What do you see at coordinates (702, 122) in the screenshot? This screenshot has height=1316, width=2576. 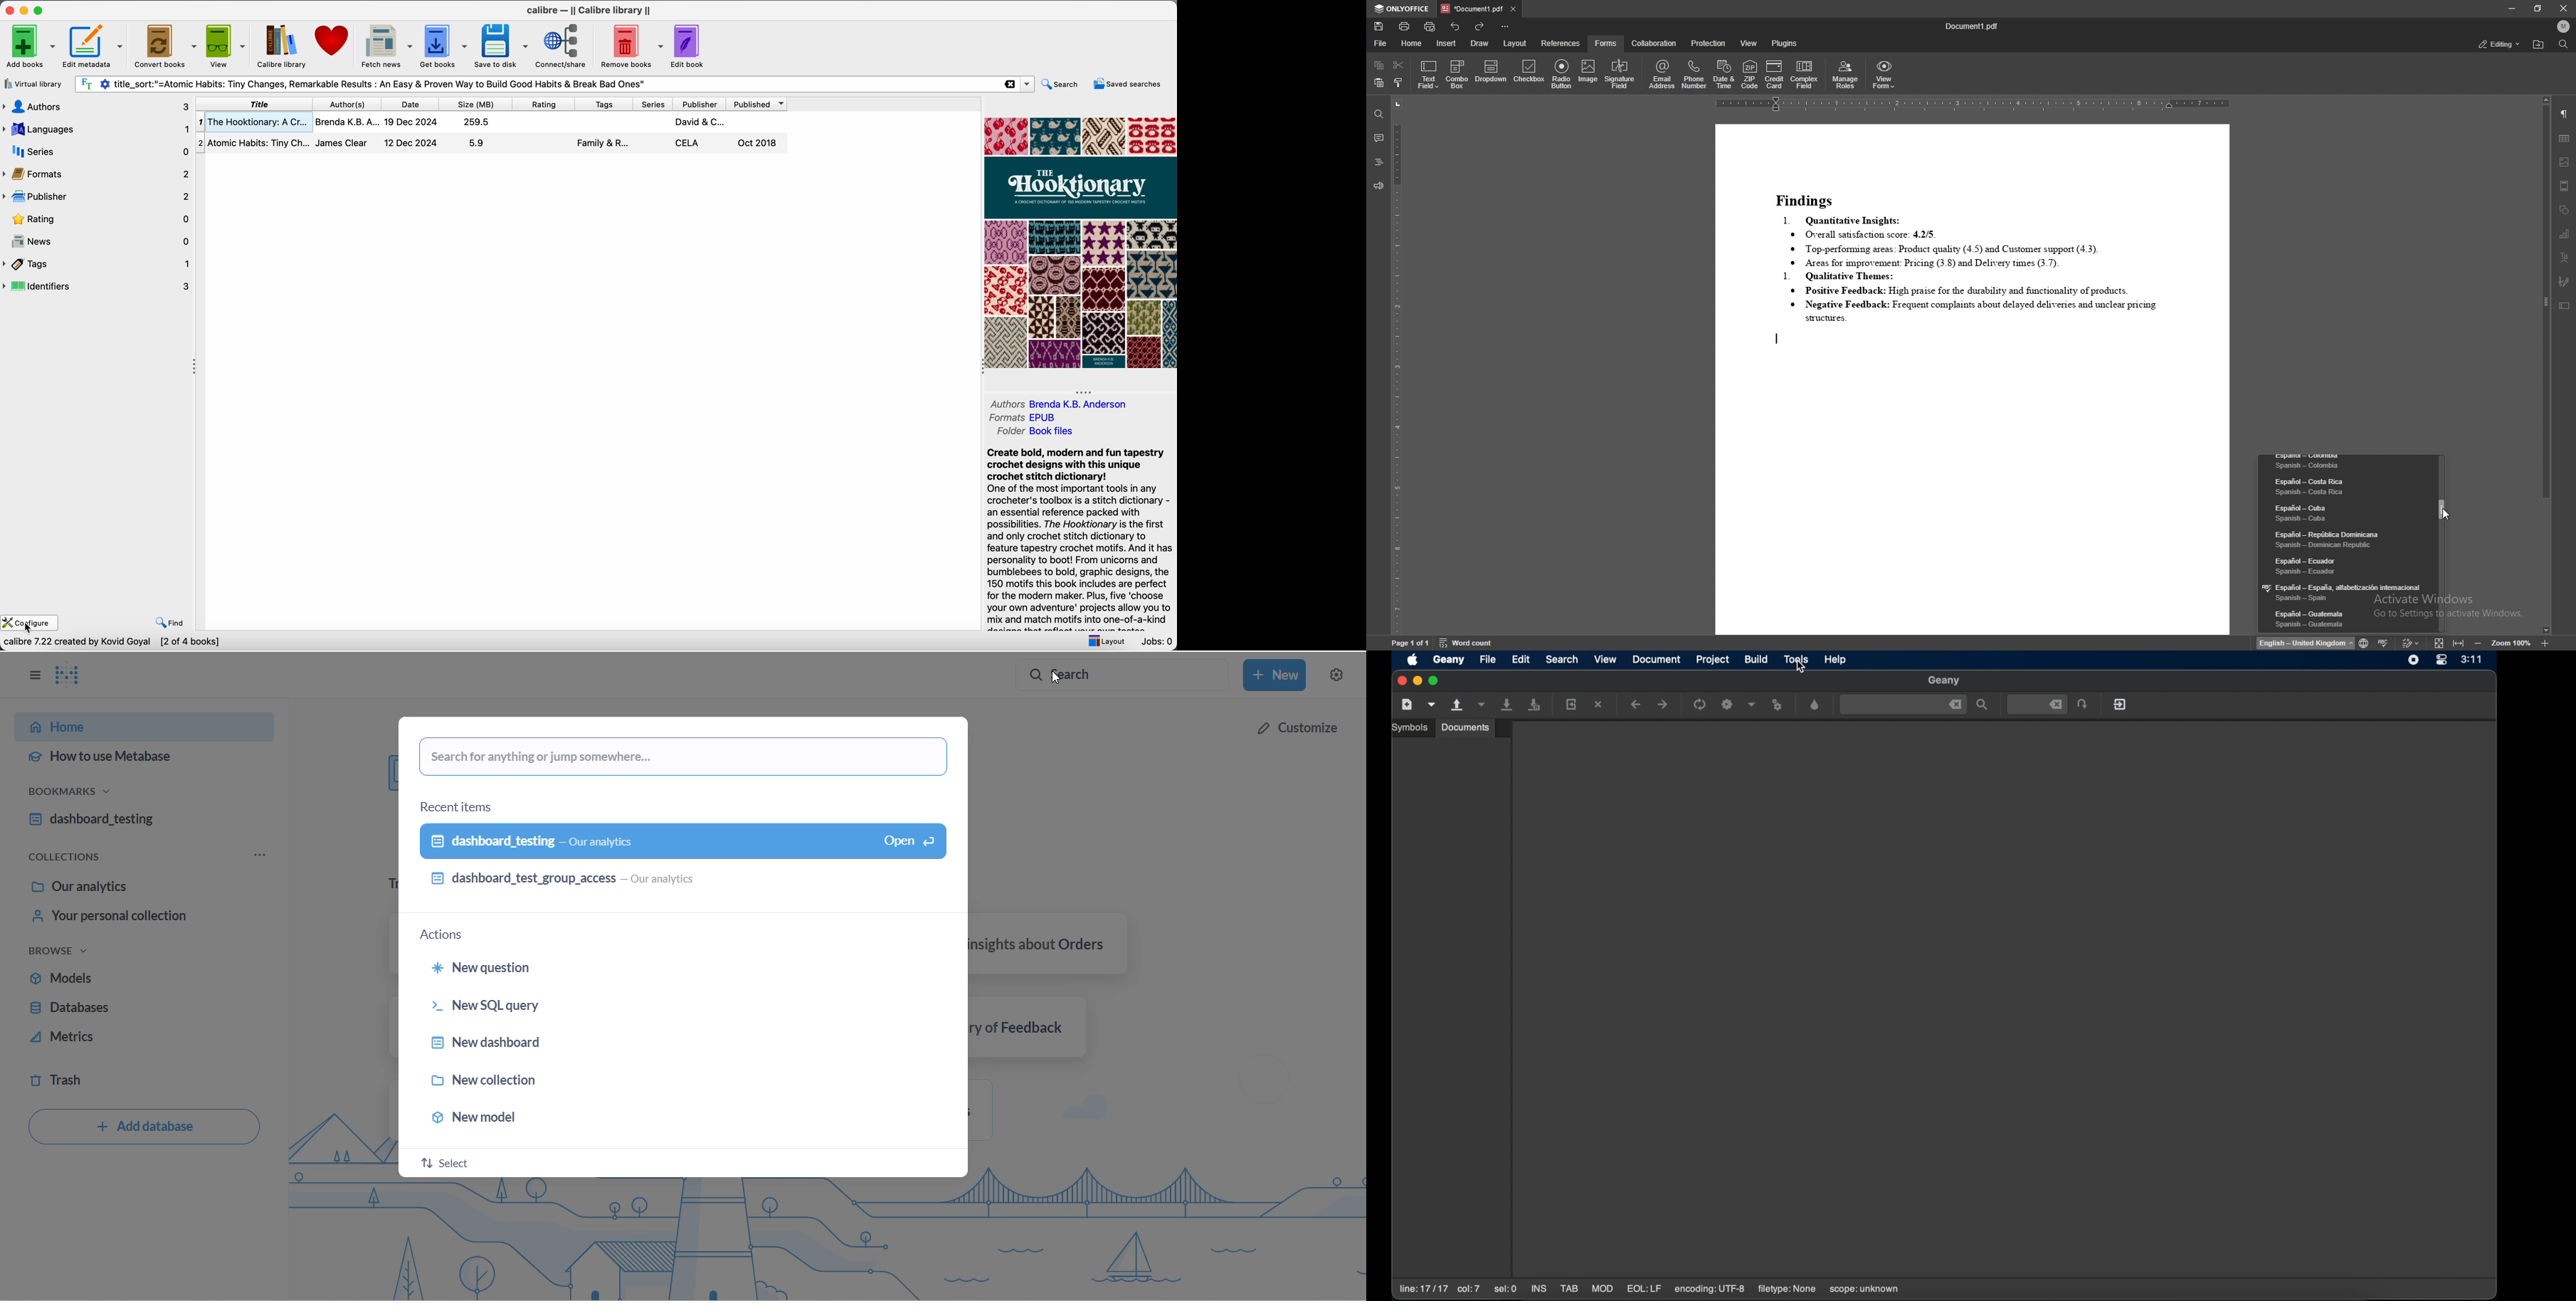 I see `David & C...` at bounding box center [702, 122].